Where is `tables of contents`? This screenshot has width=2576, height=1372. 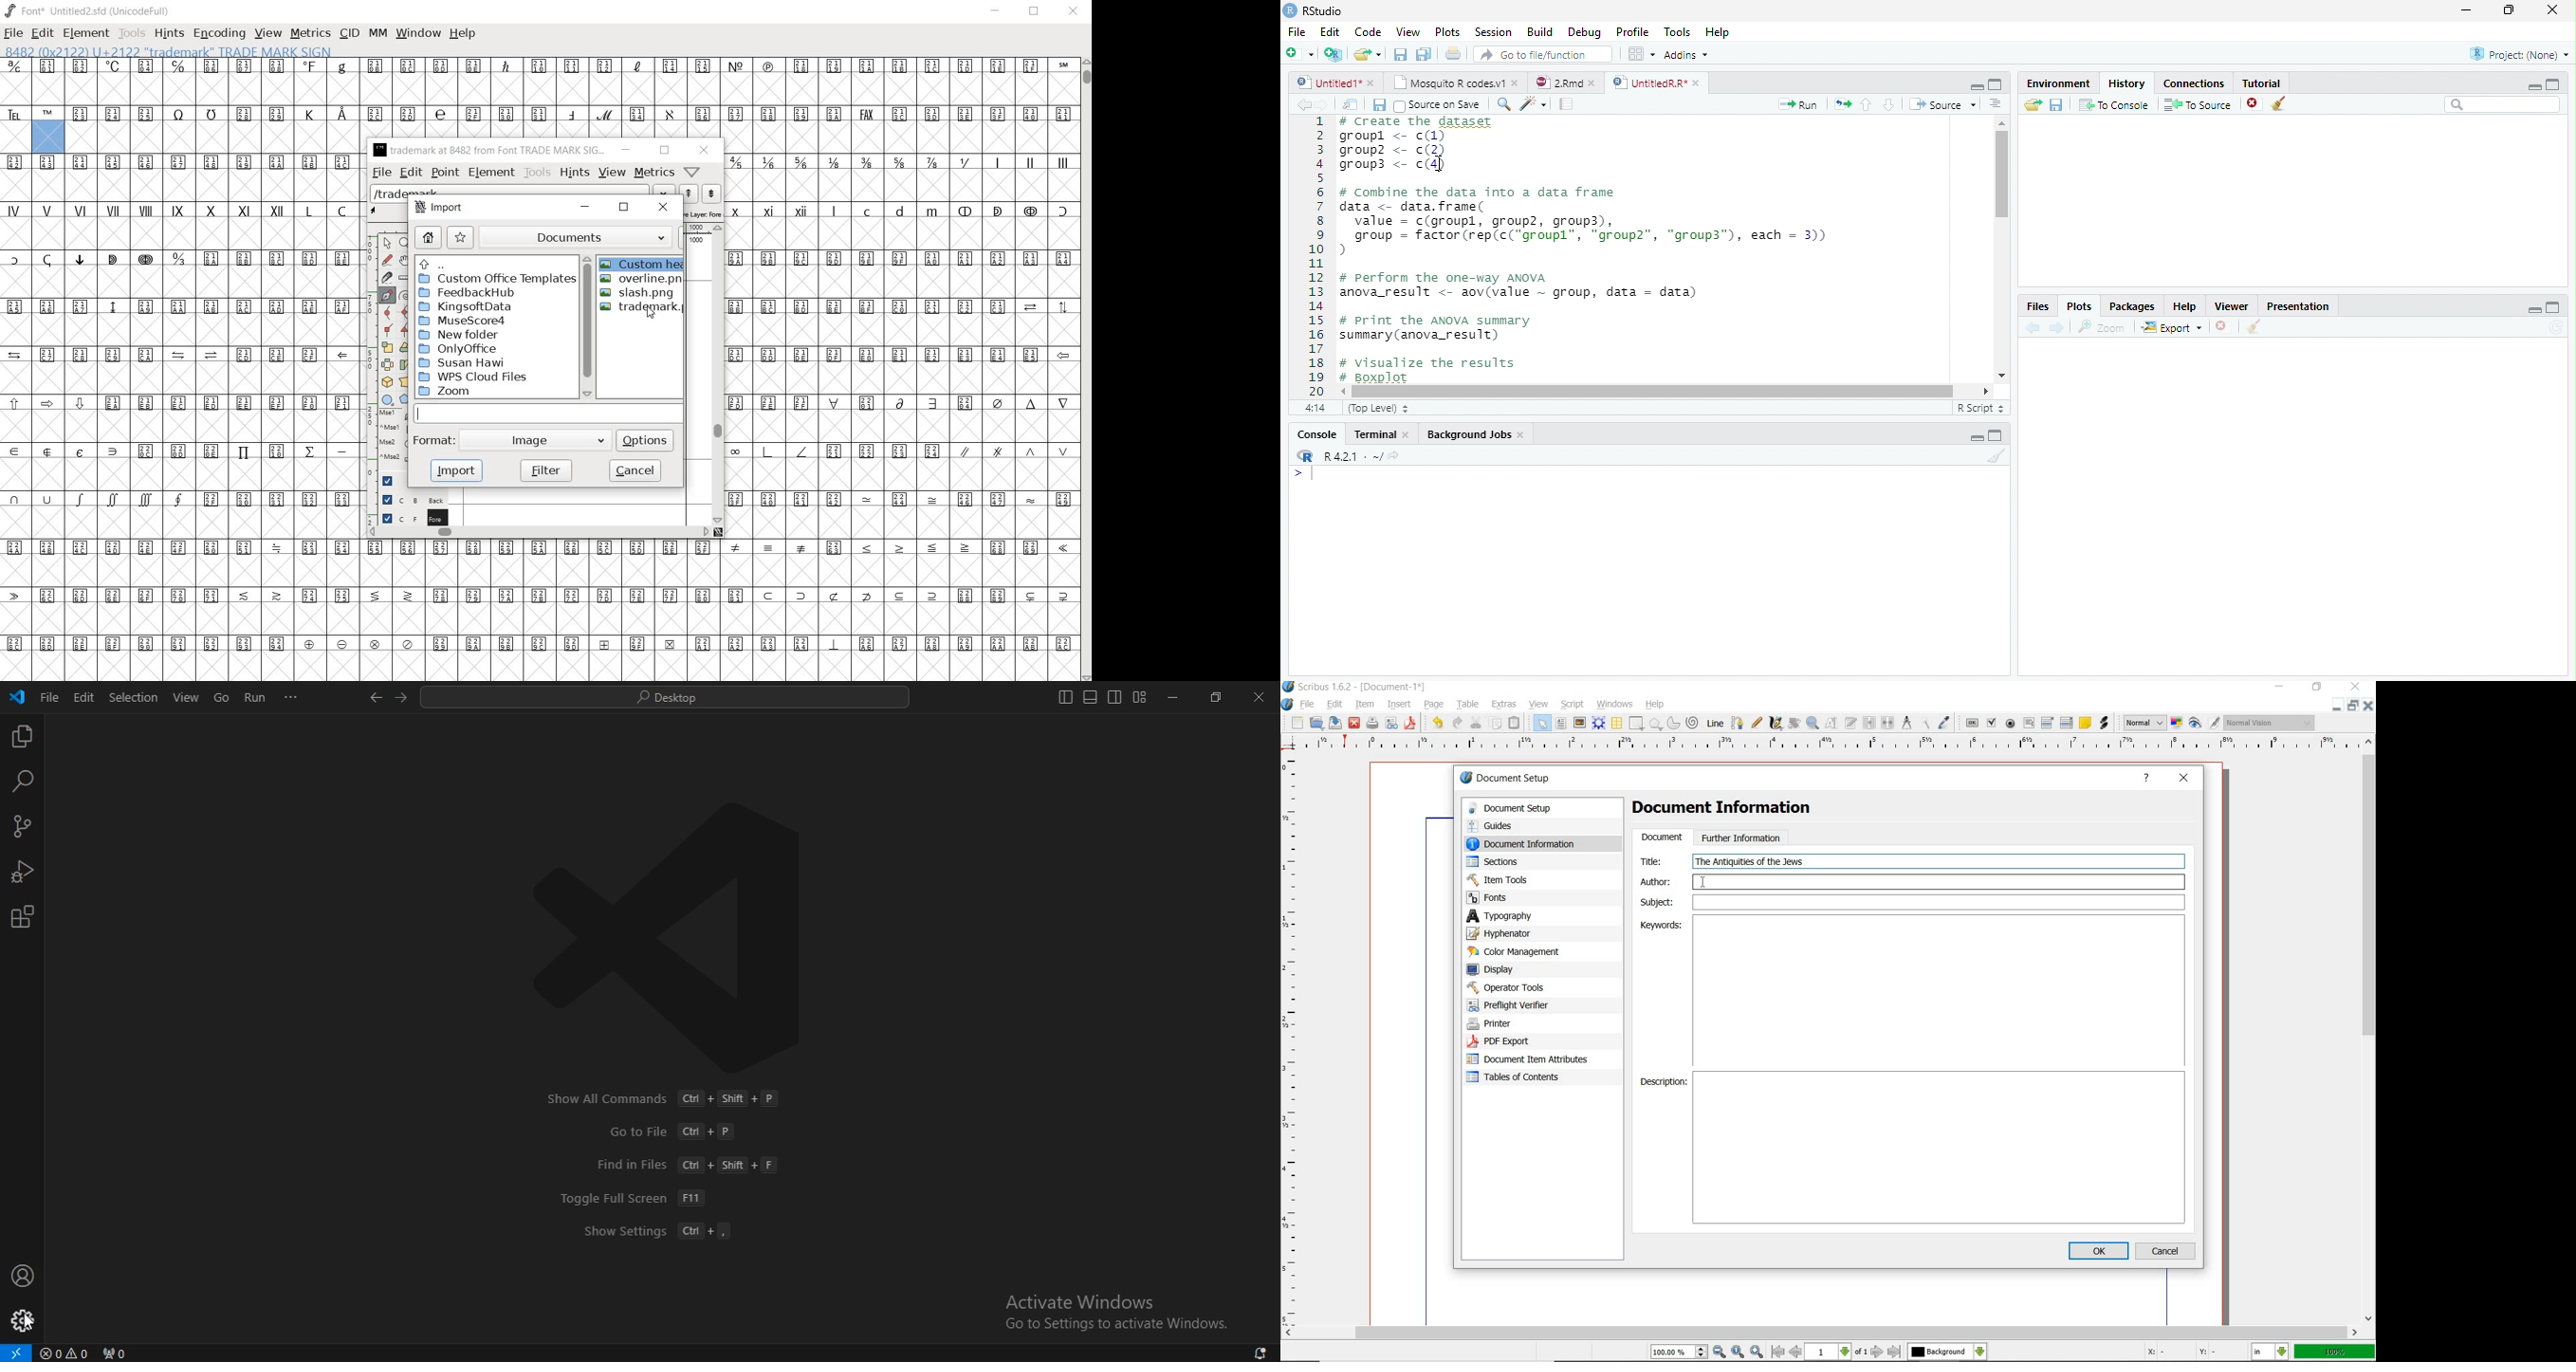 tables of contents is located at coordinates (1522, 1078).